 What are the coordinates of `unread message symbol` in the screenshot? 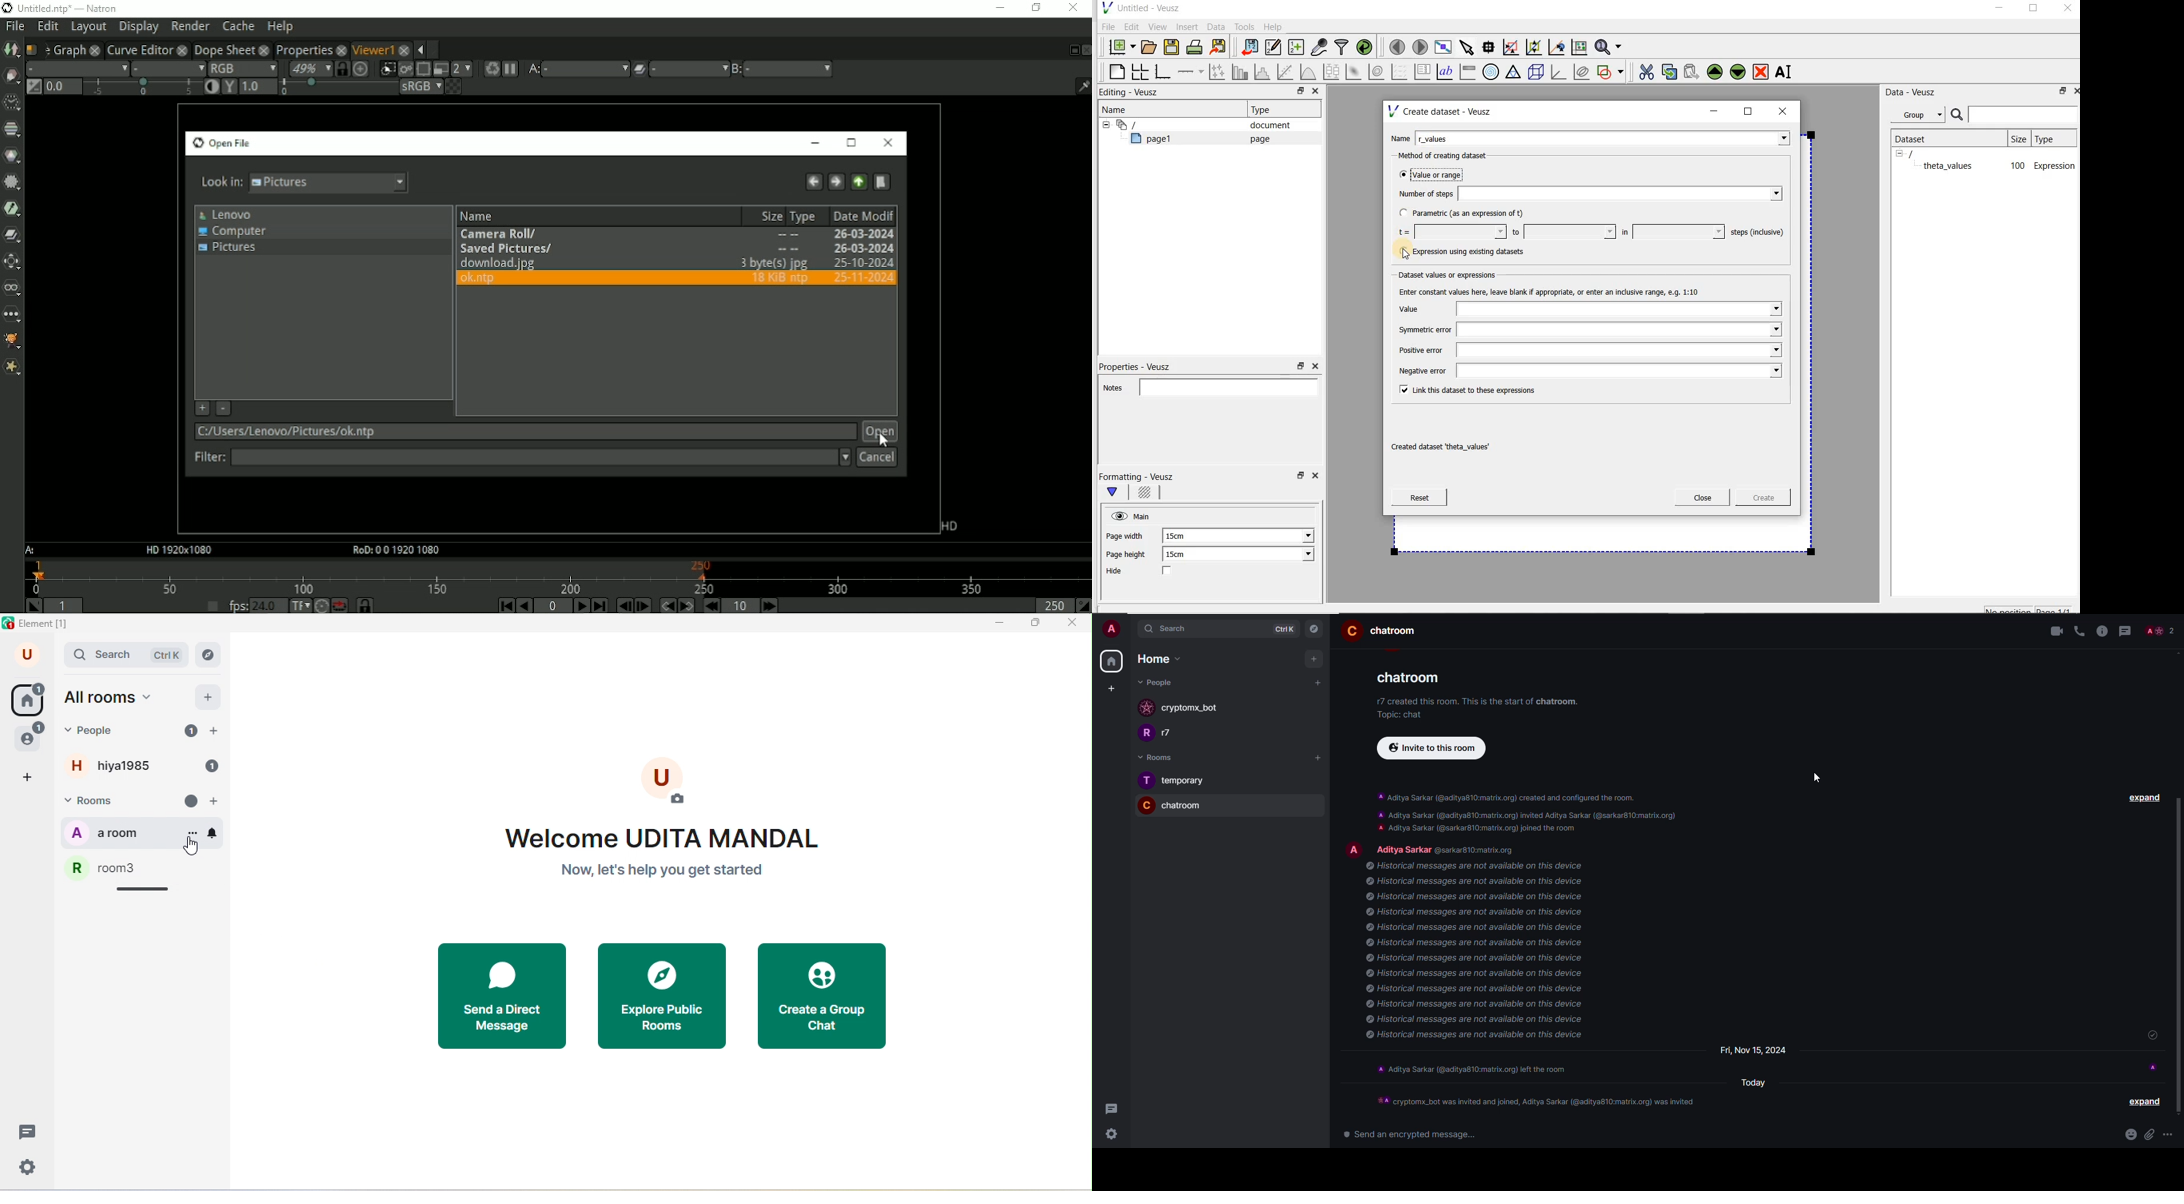 It's located at (192, 802).